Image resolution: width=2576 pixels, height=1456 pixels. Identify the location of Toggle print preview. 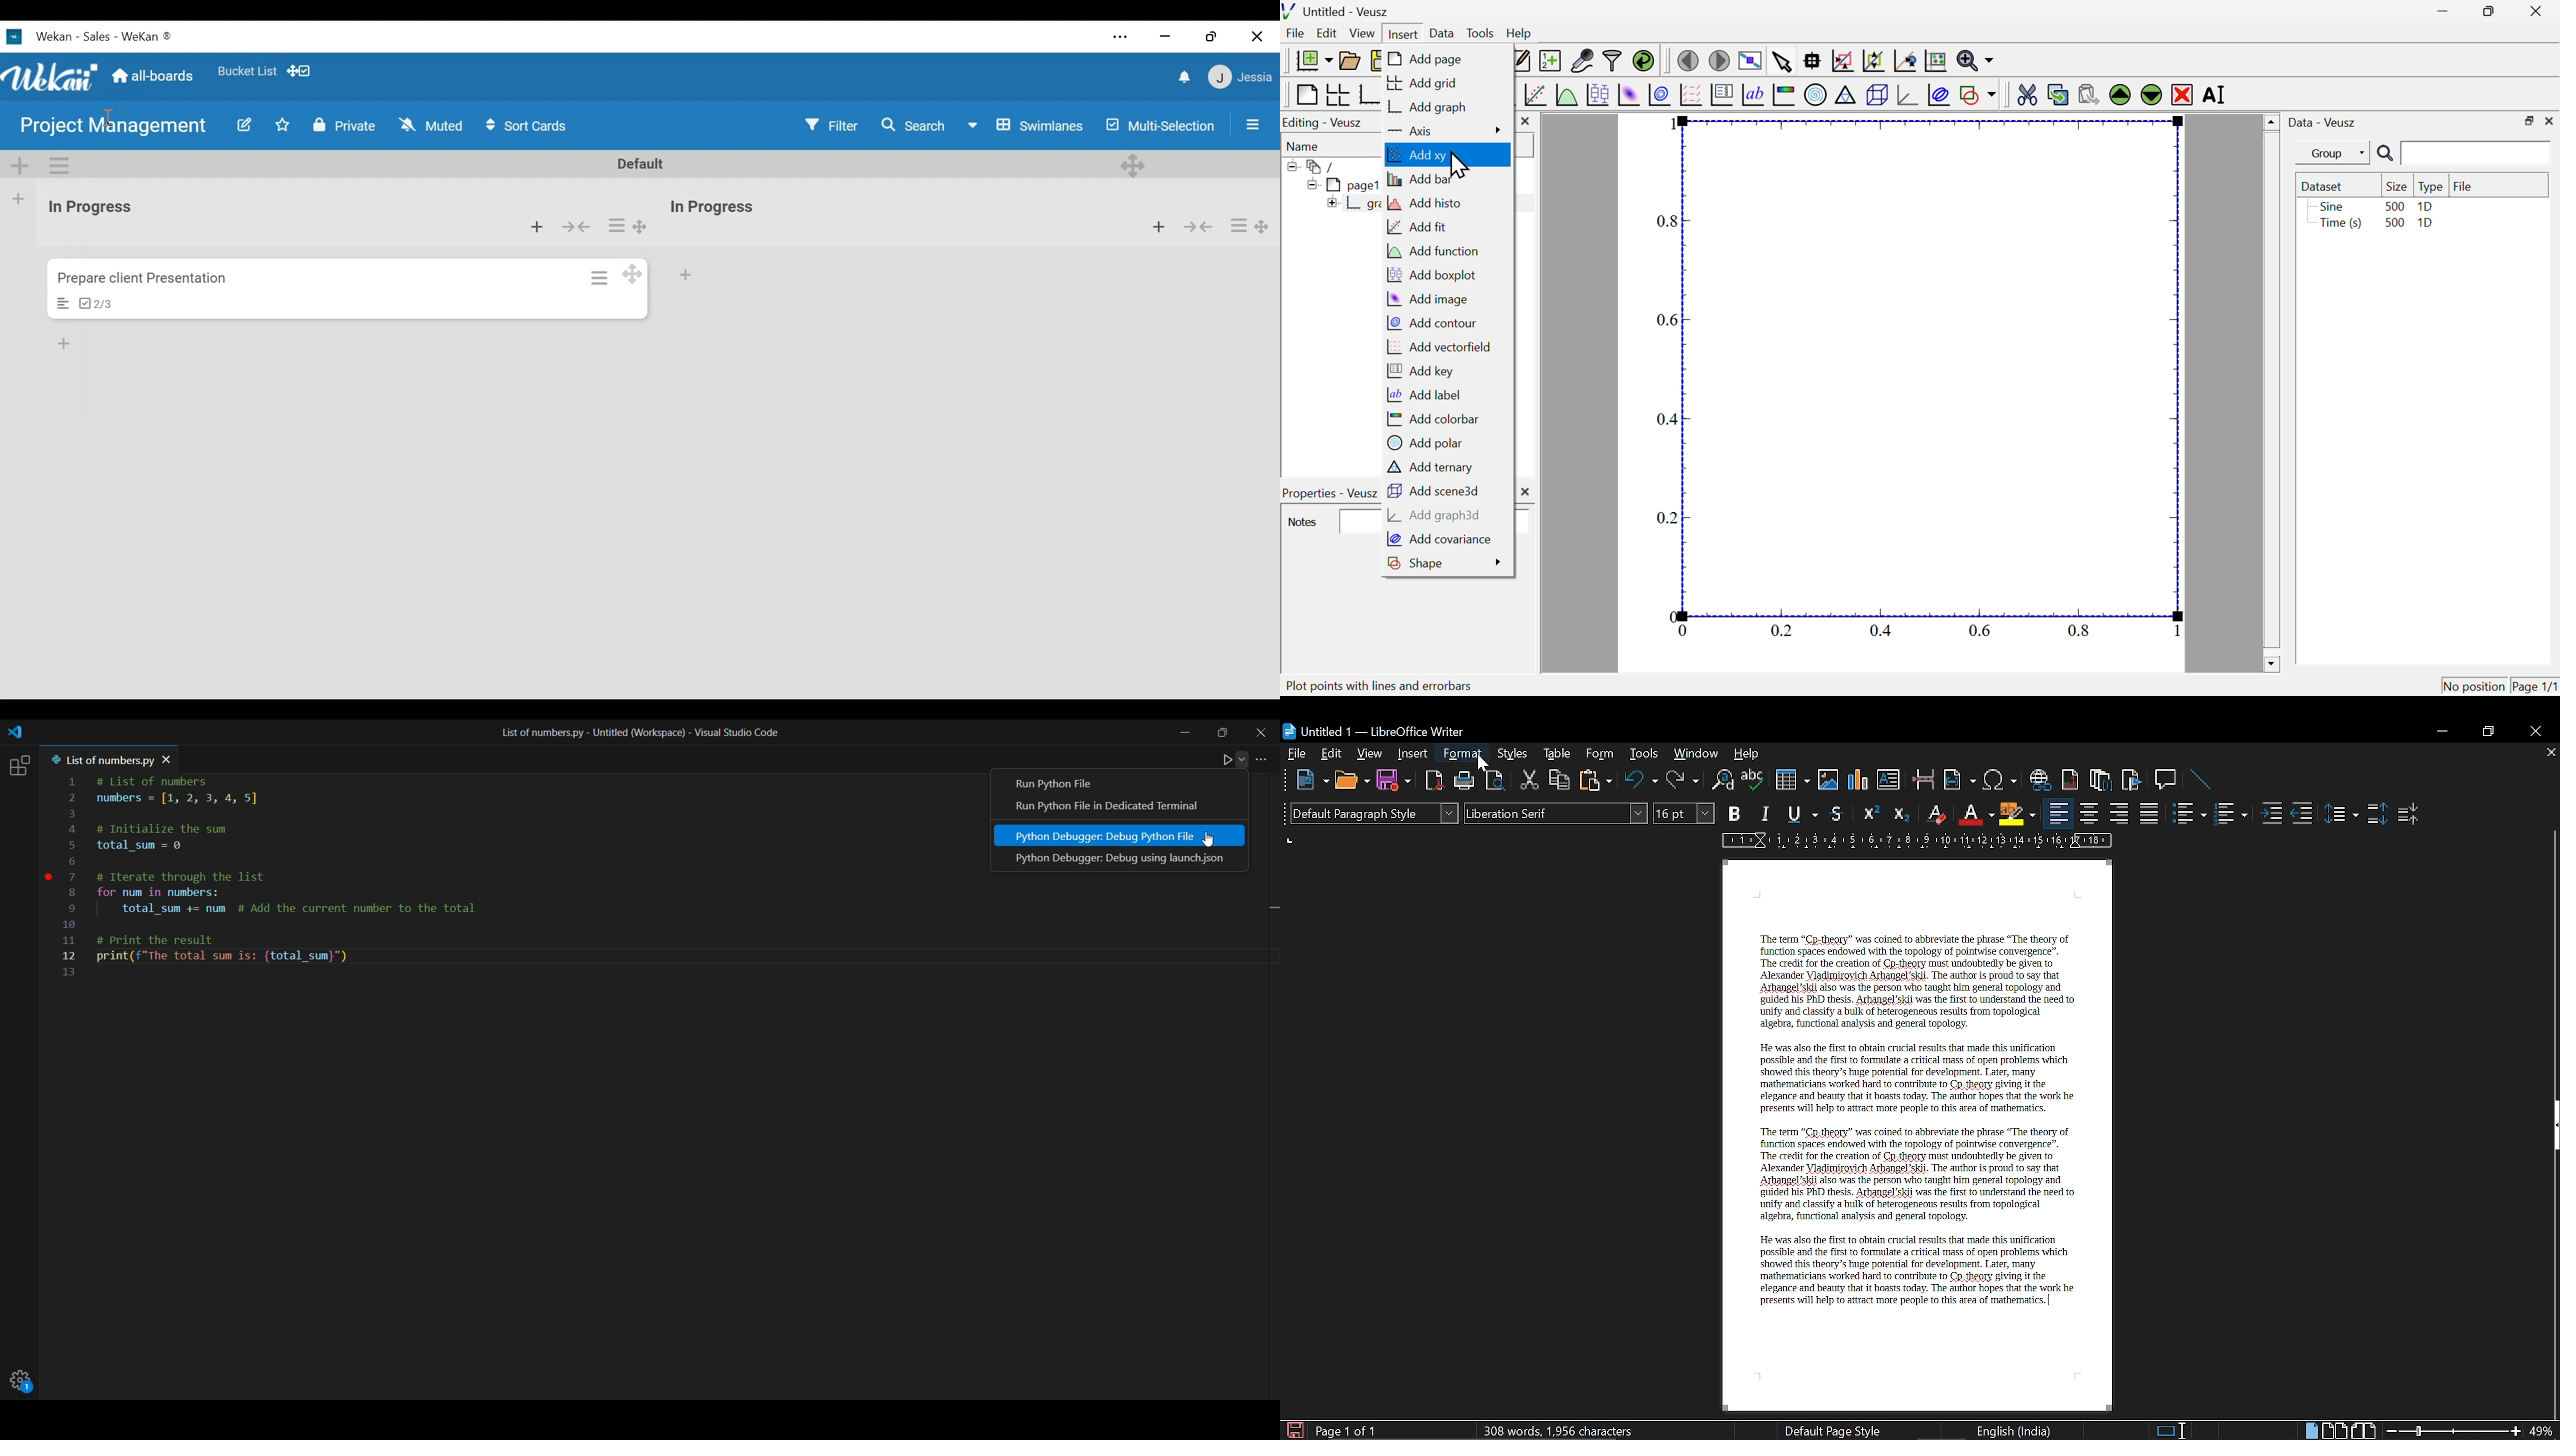
(1498, 782).